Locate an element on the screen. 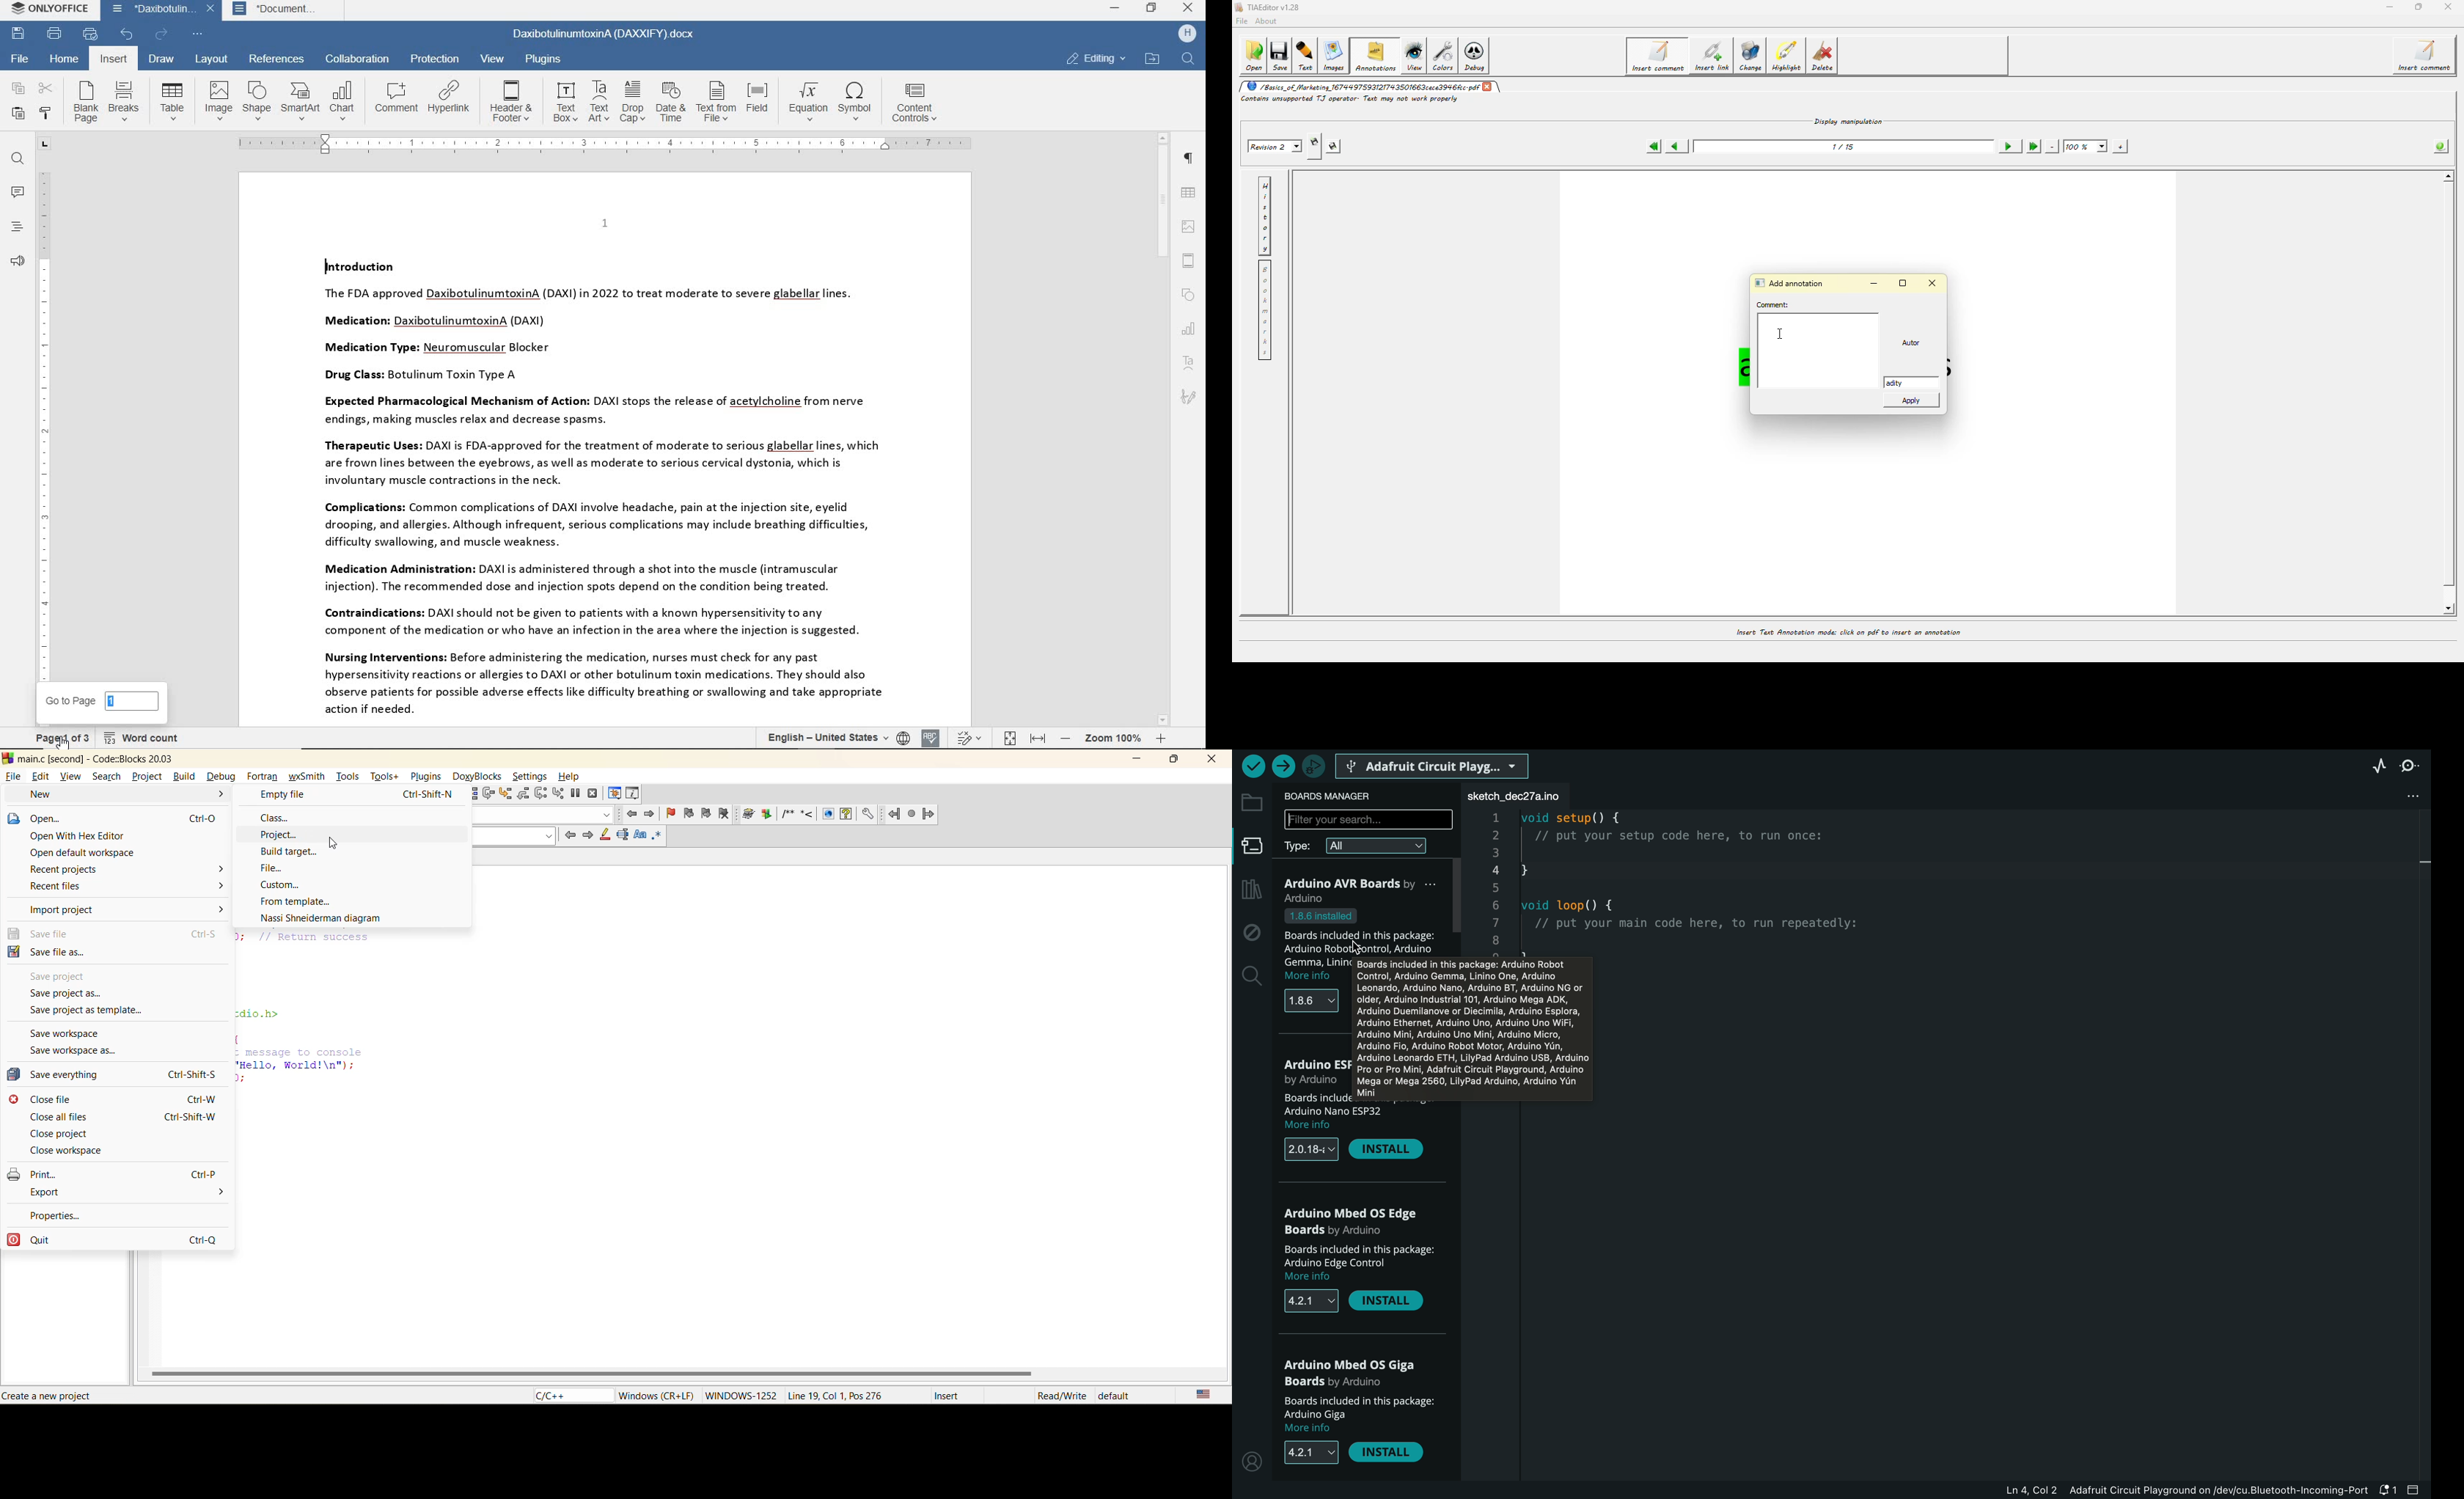 The height and width of the screenshot is (1512, 2464). Ctrl-Shift-S. is located at coordinates (191, 1075).